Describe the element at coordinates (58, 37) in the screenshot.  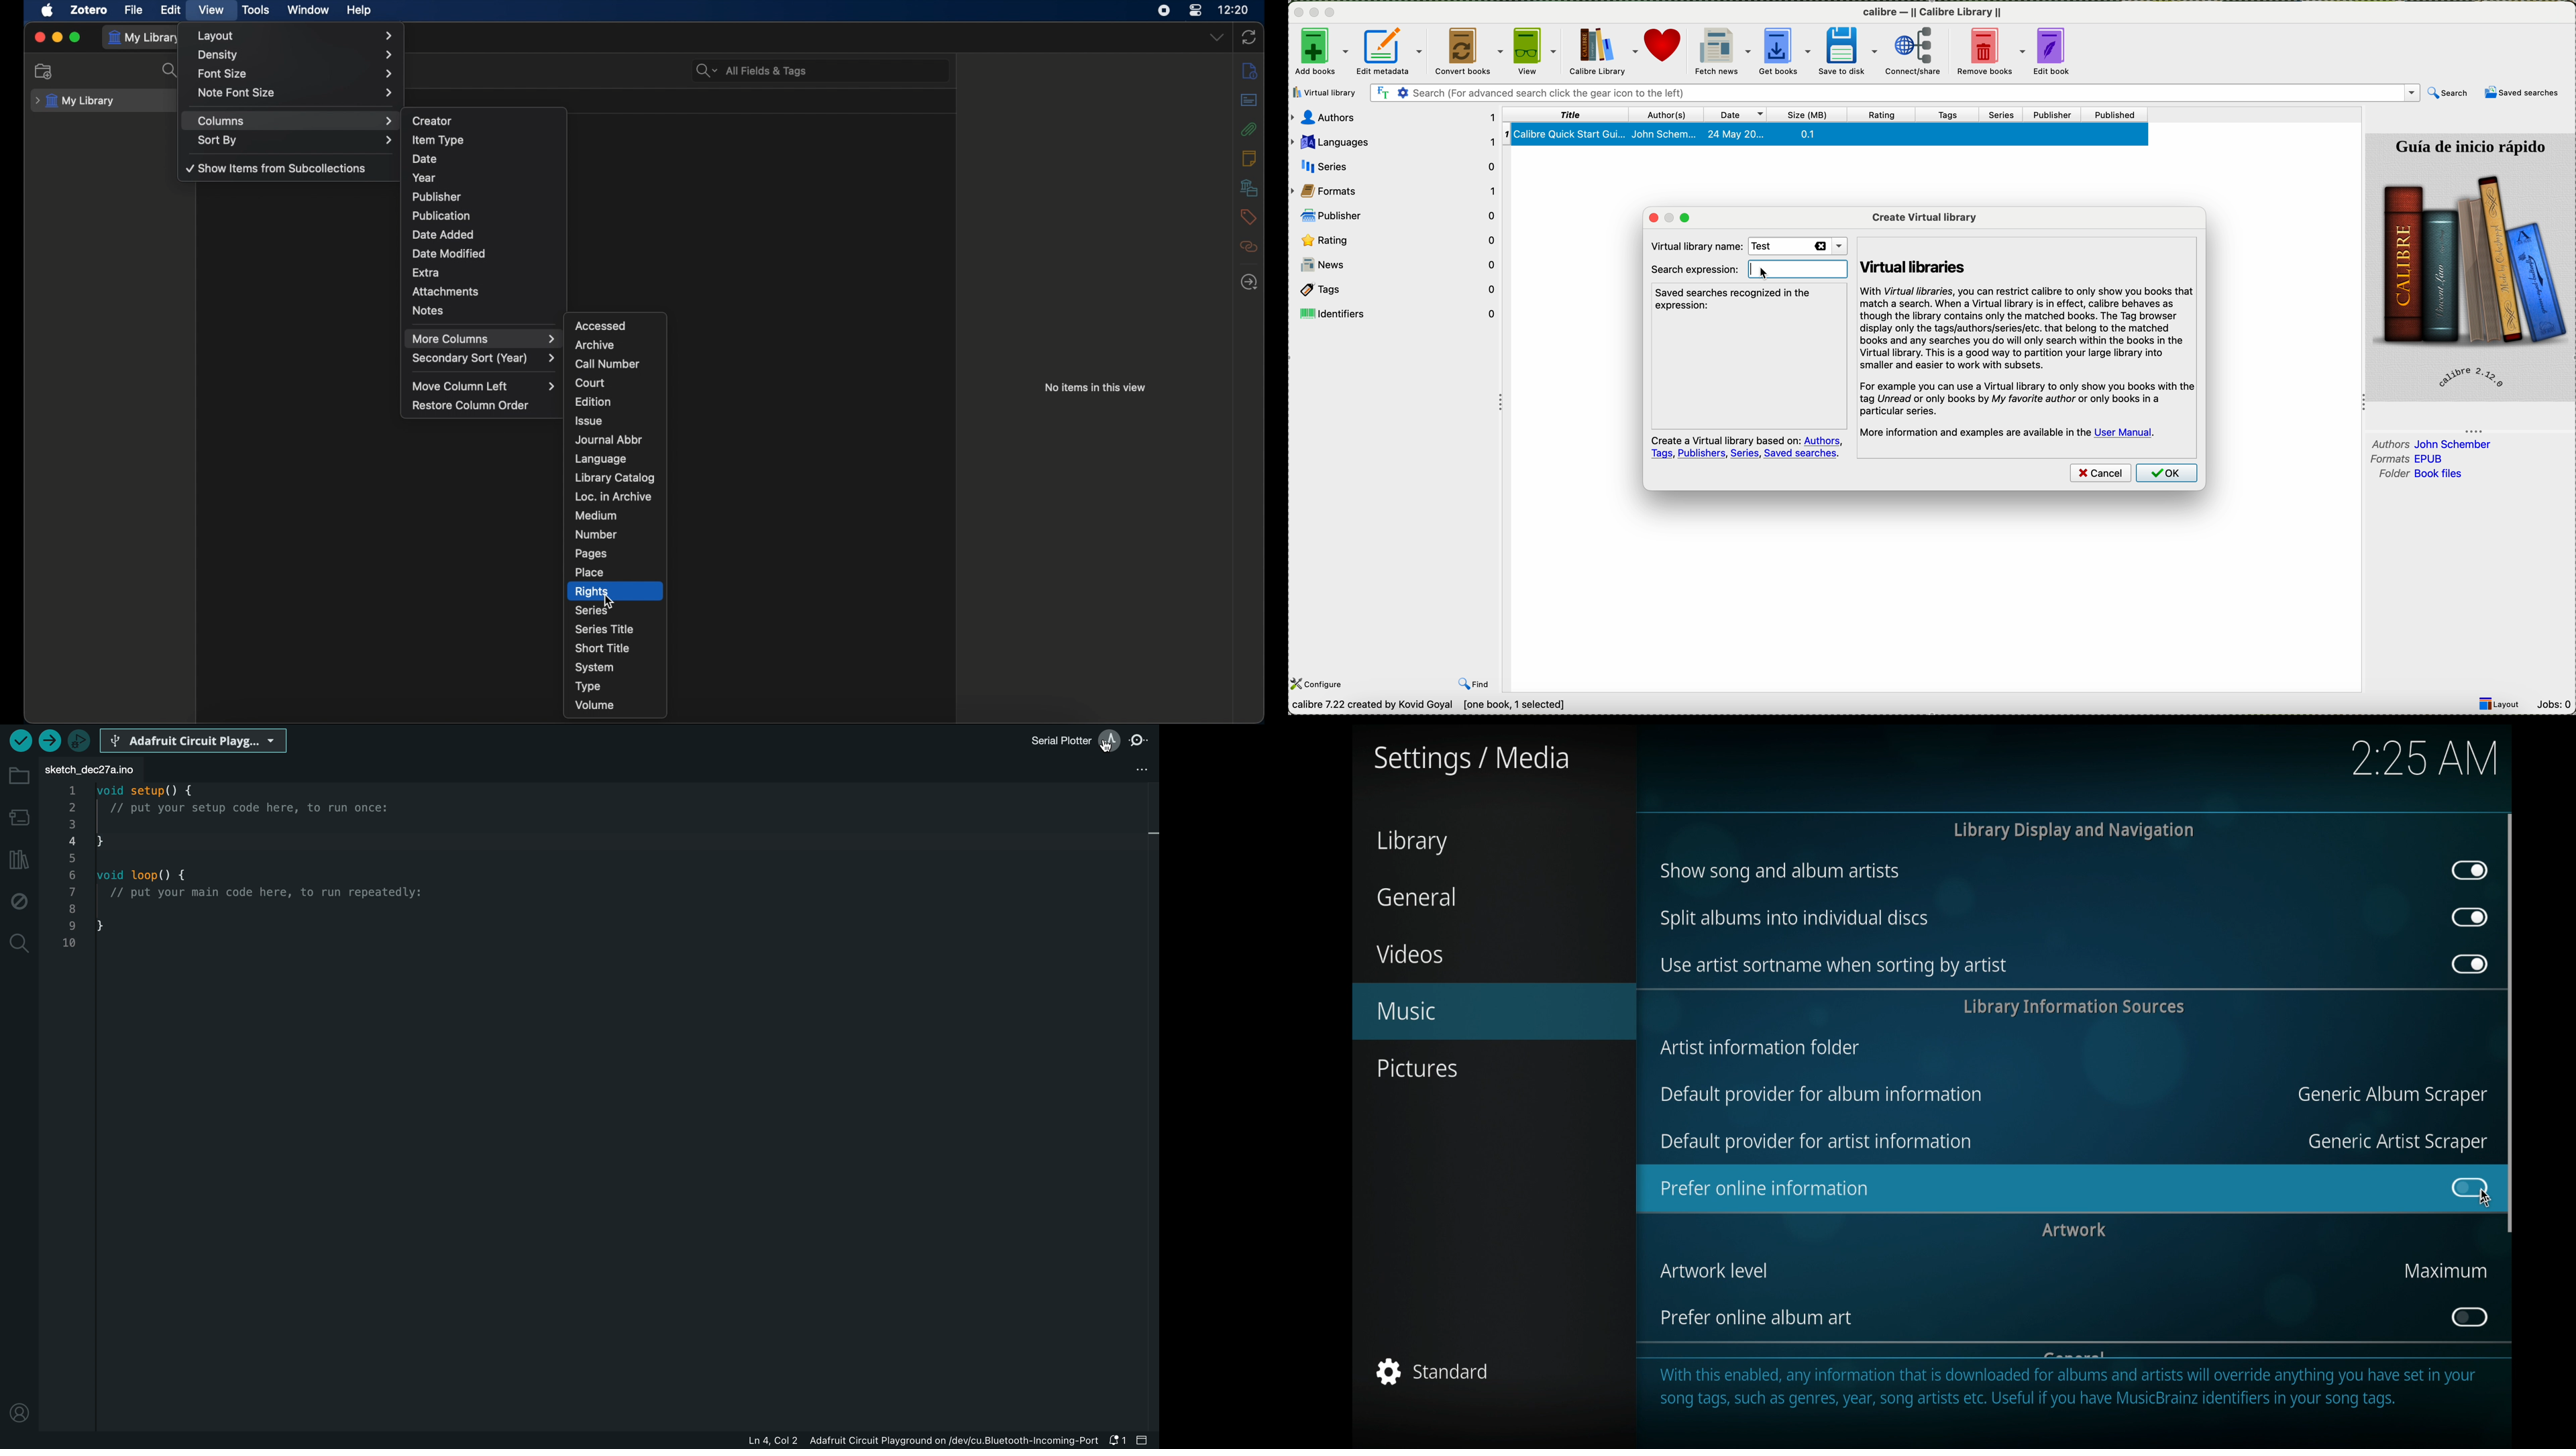
I see `minimize` at that location.